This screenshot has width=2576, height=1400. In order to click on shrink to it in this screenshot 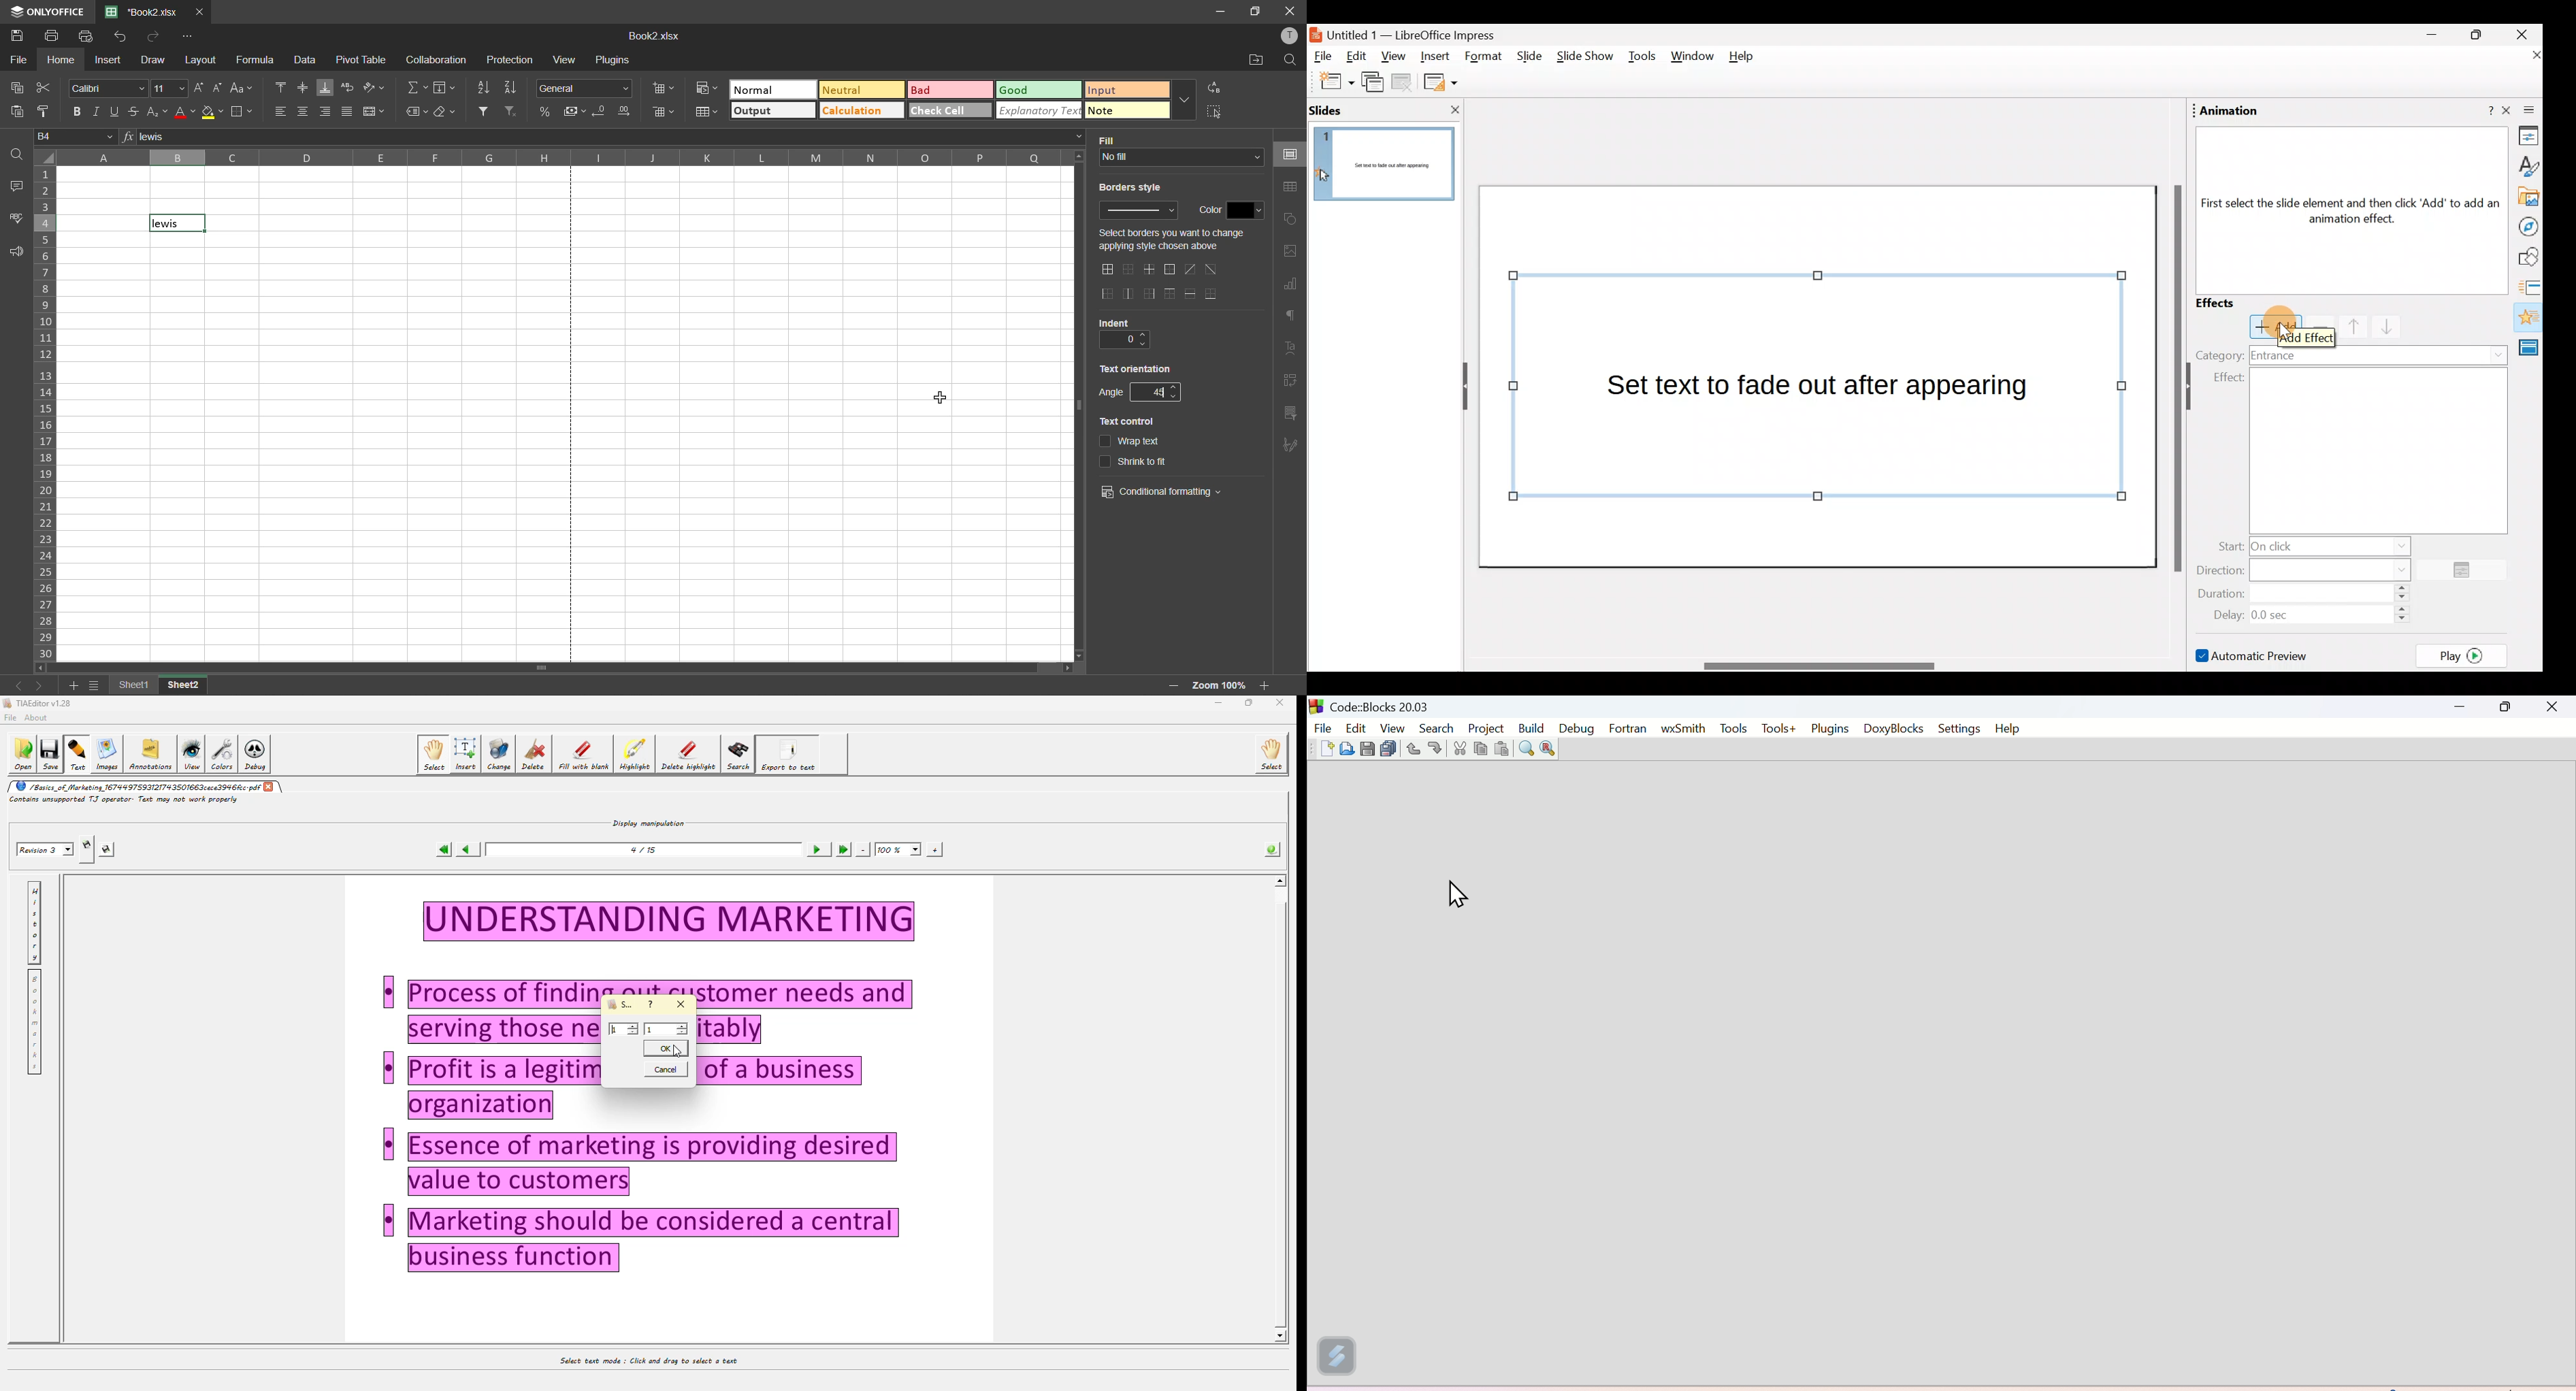, I will do `click(1135, 460)`.